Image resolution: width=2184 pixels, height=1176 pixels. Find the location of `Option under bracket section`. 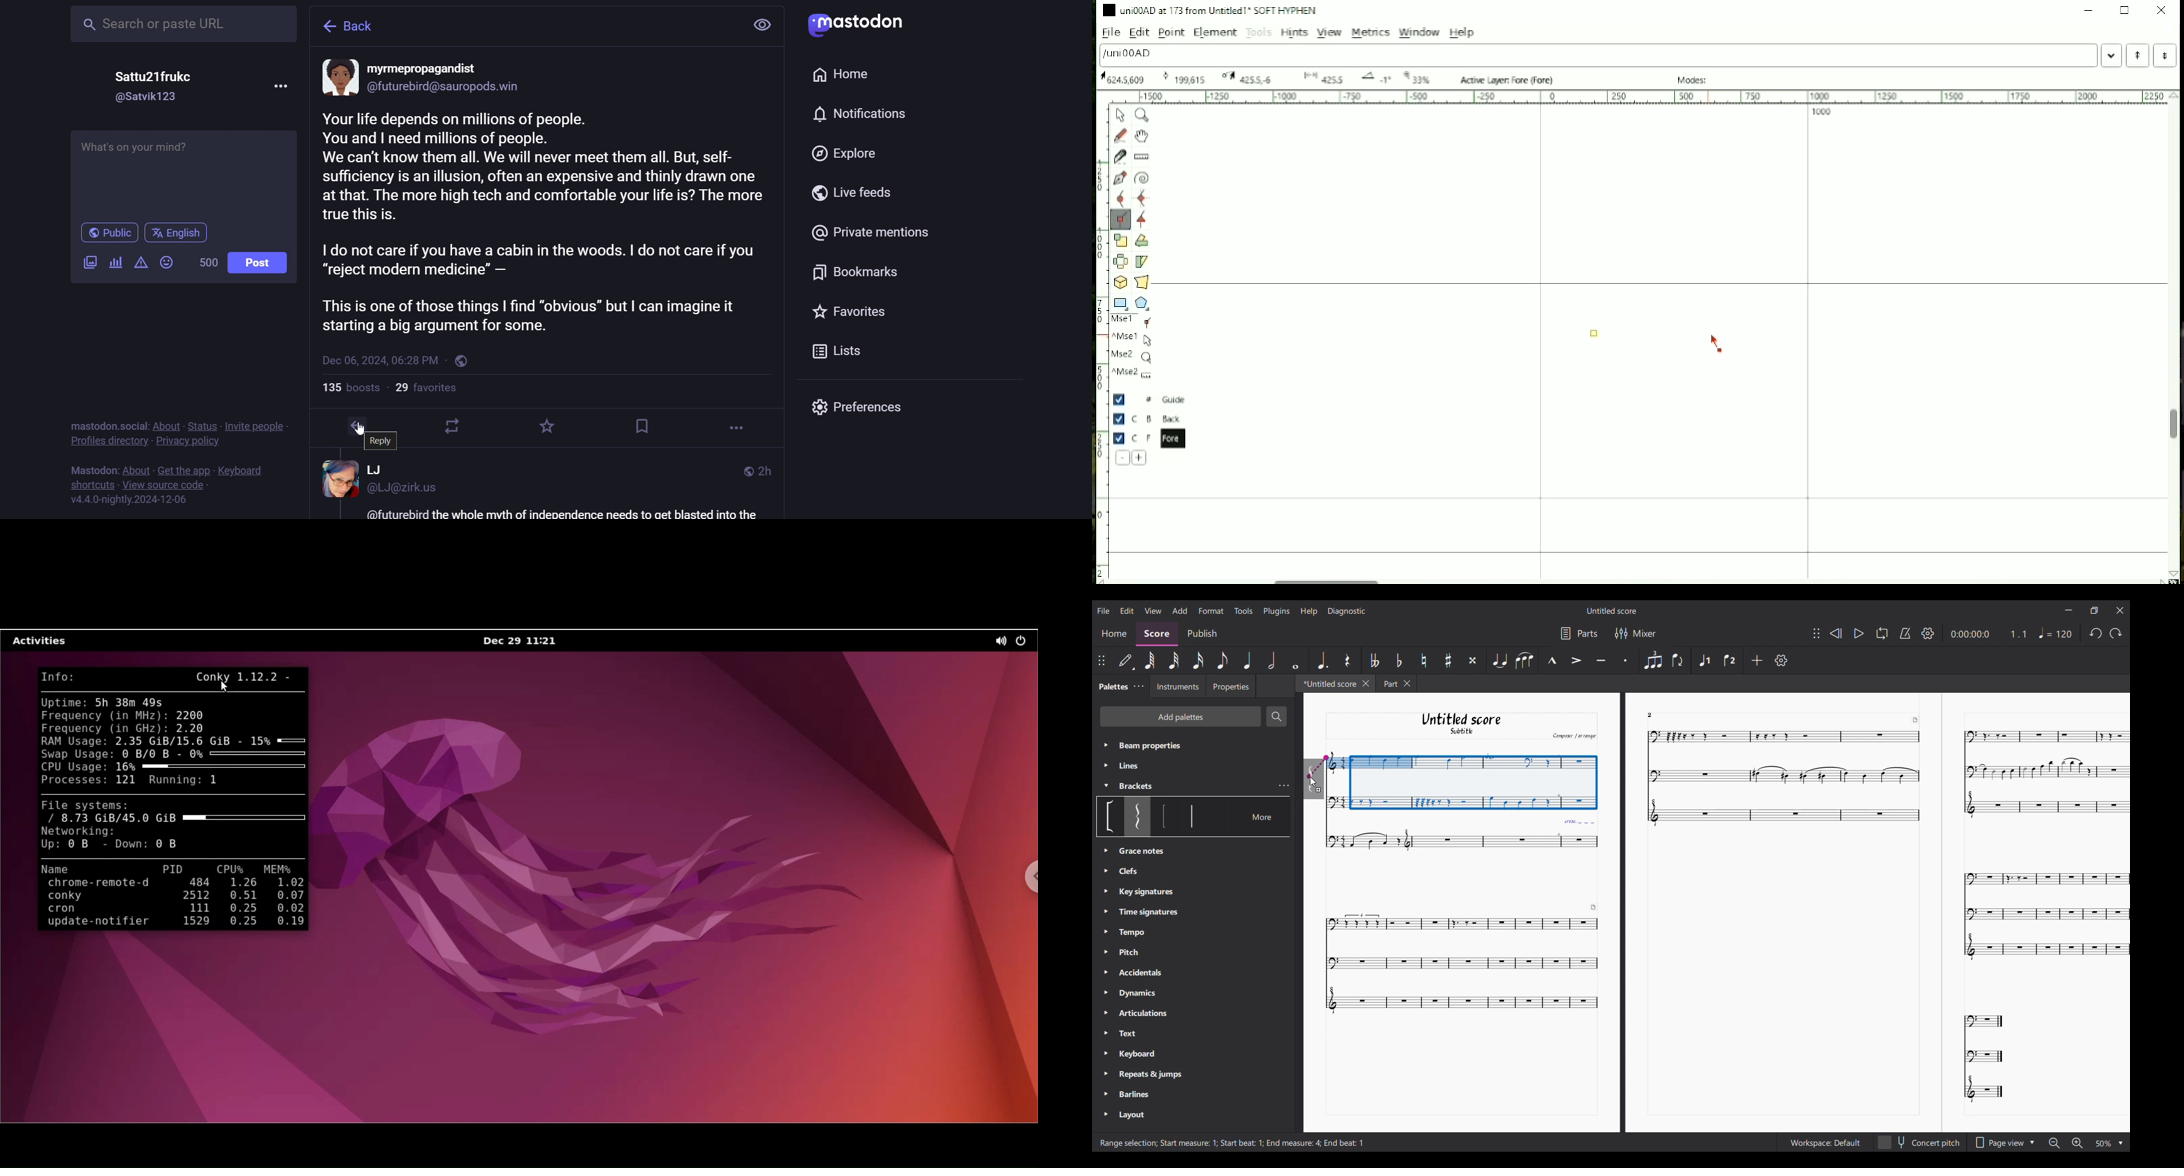

Option under bracket section is located at coordinates (1164, 817).